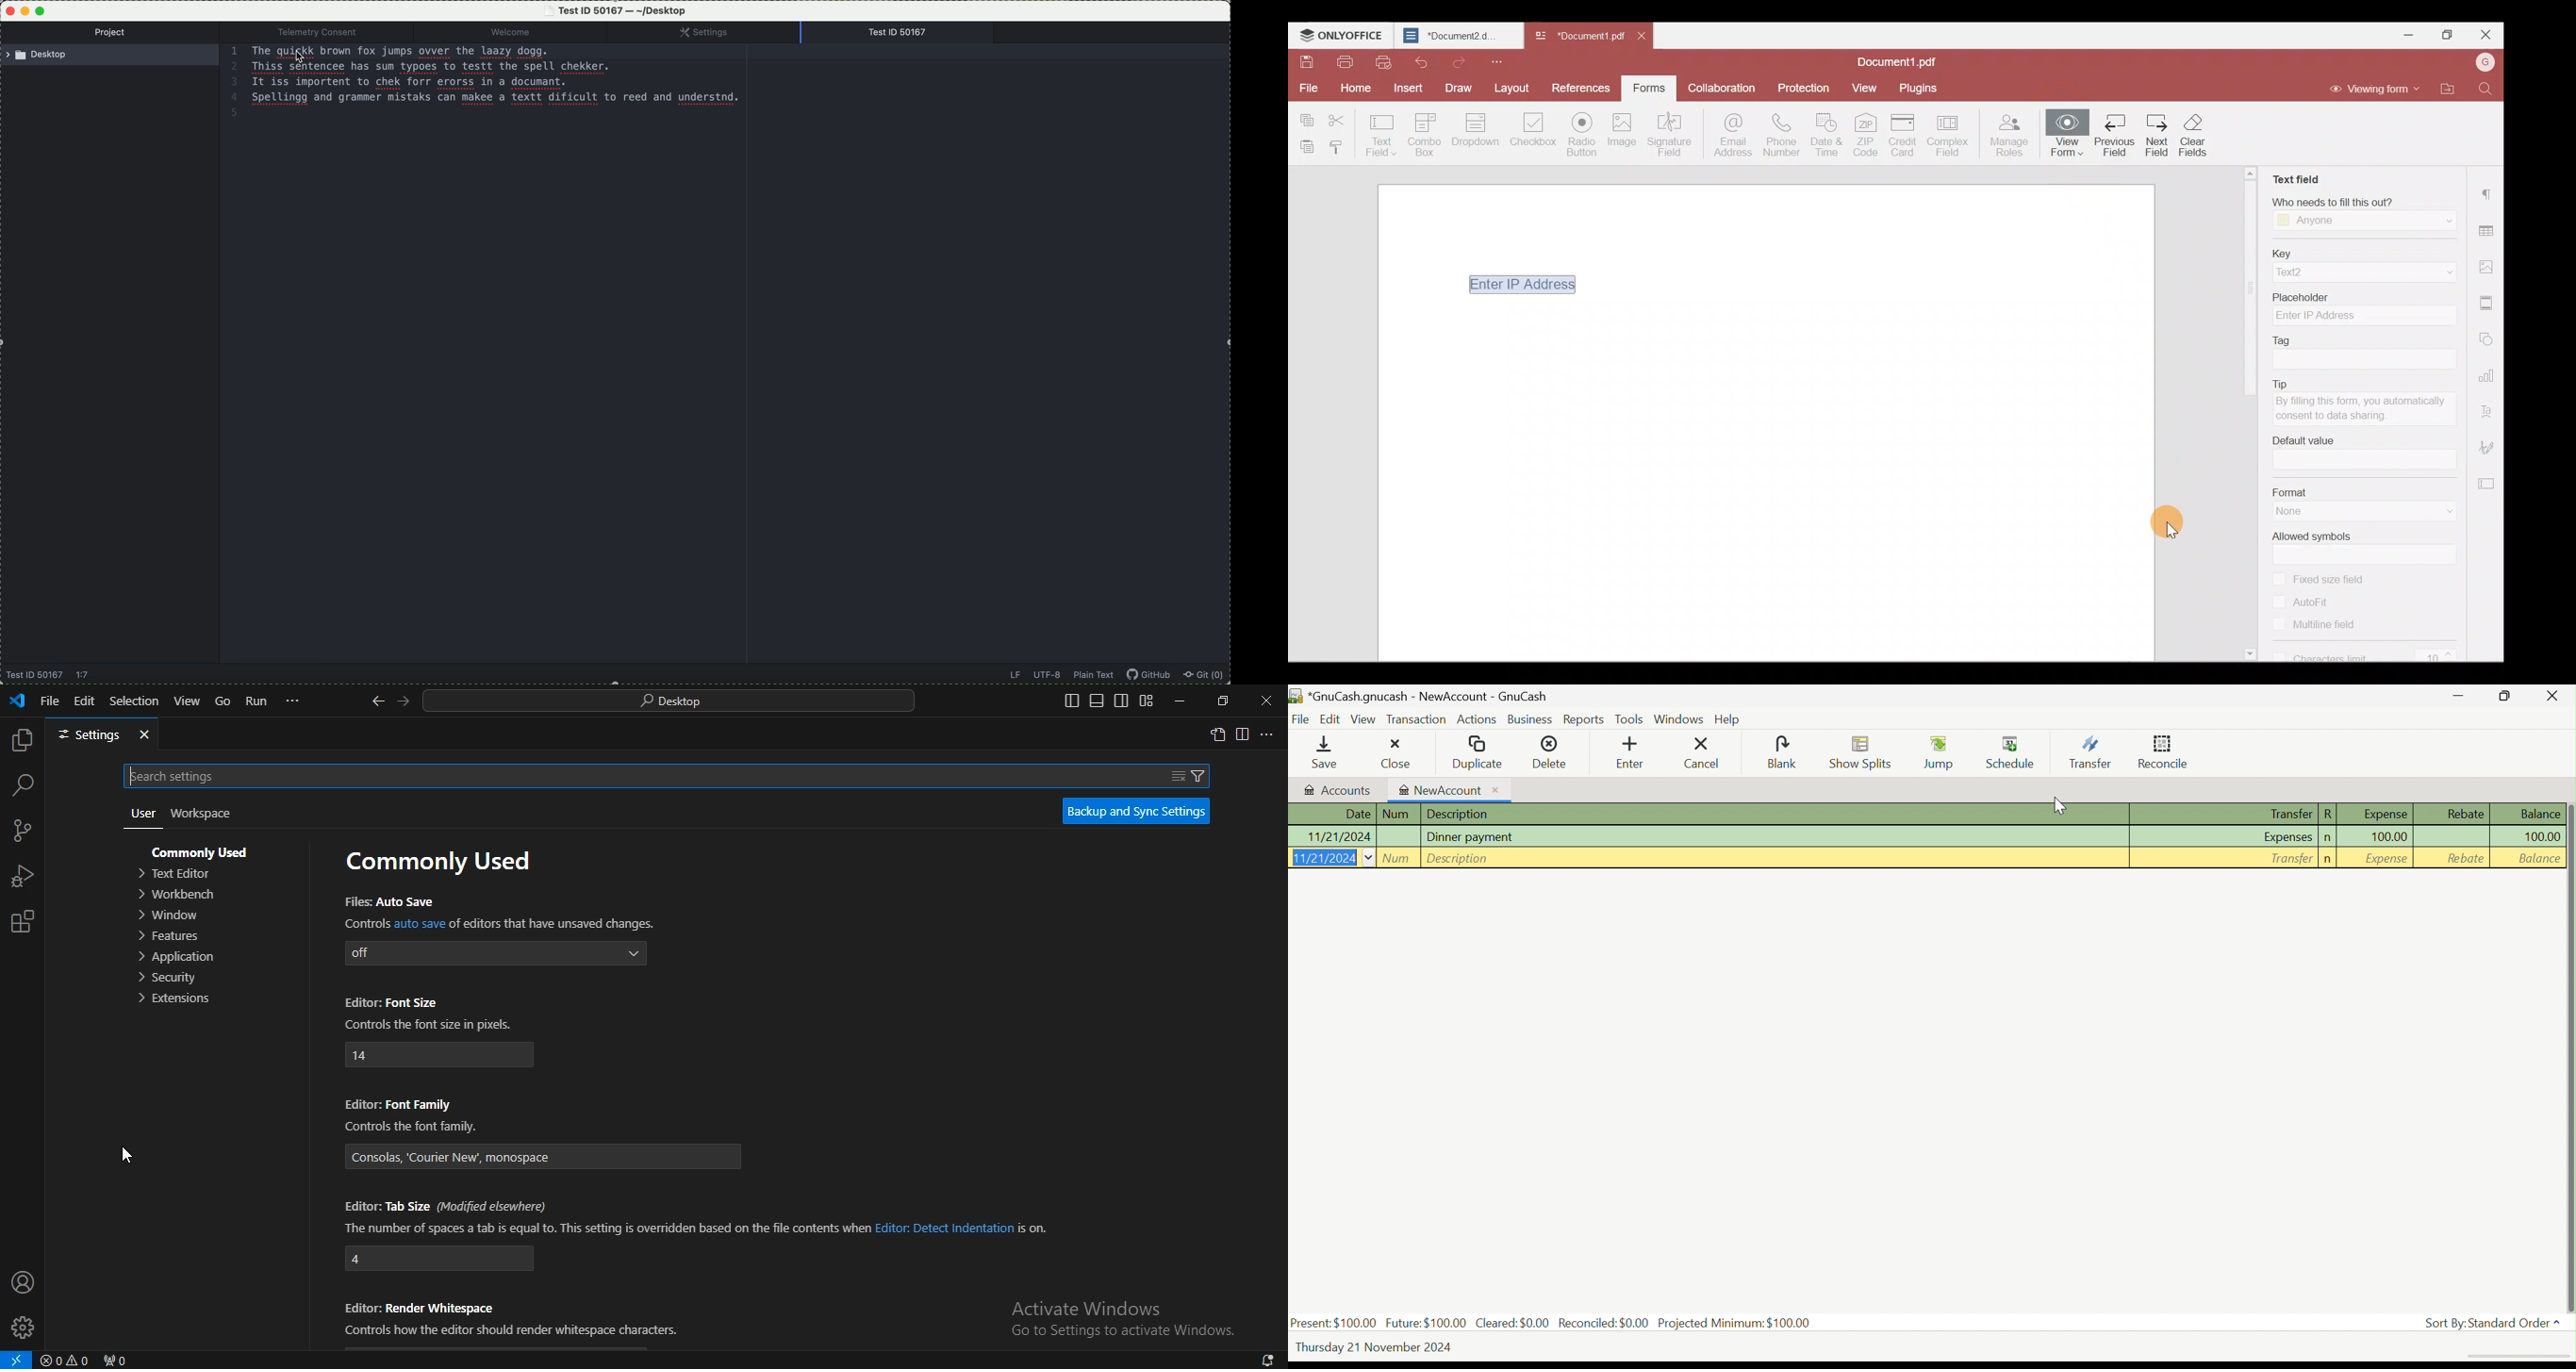 Image resolution: width=2576 pixels, height=1372 pixels. I want to click on checkbox, so click(2280, 601).